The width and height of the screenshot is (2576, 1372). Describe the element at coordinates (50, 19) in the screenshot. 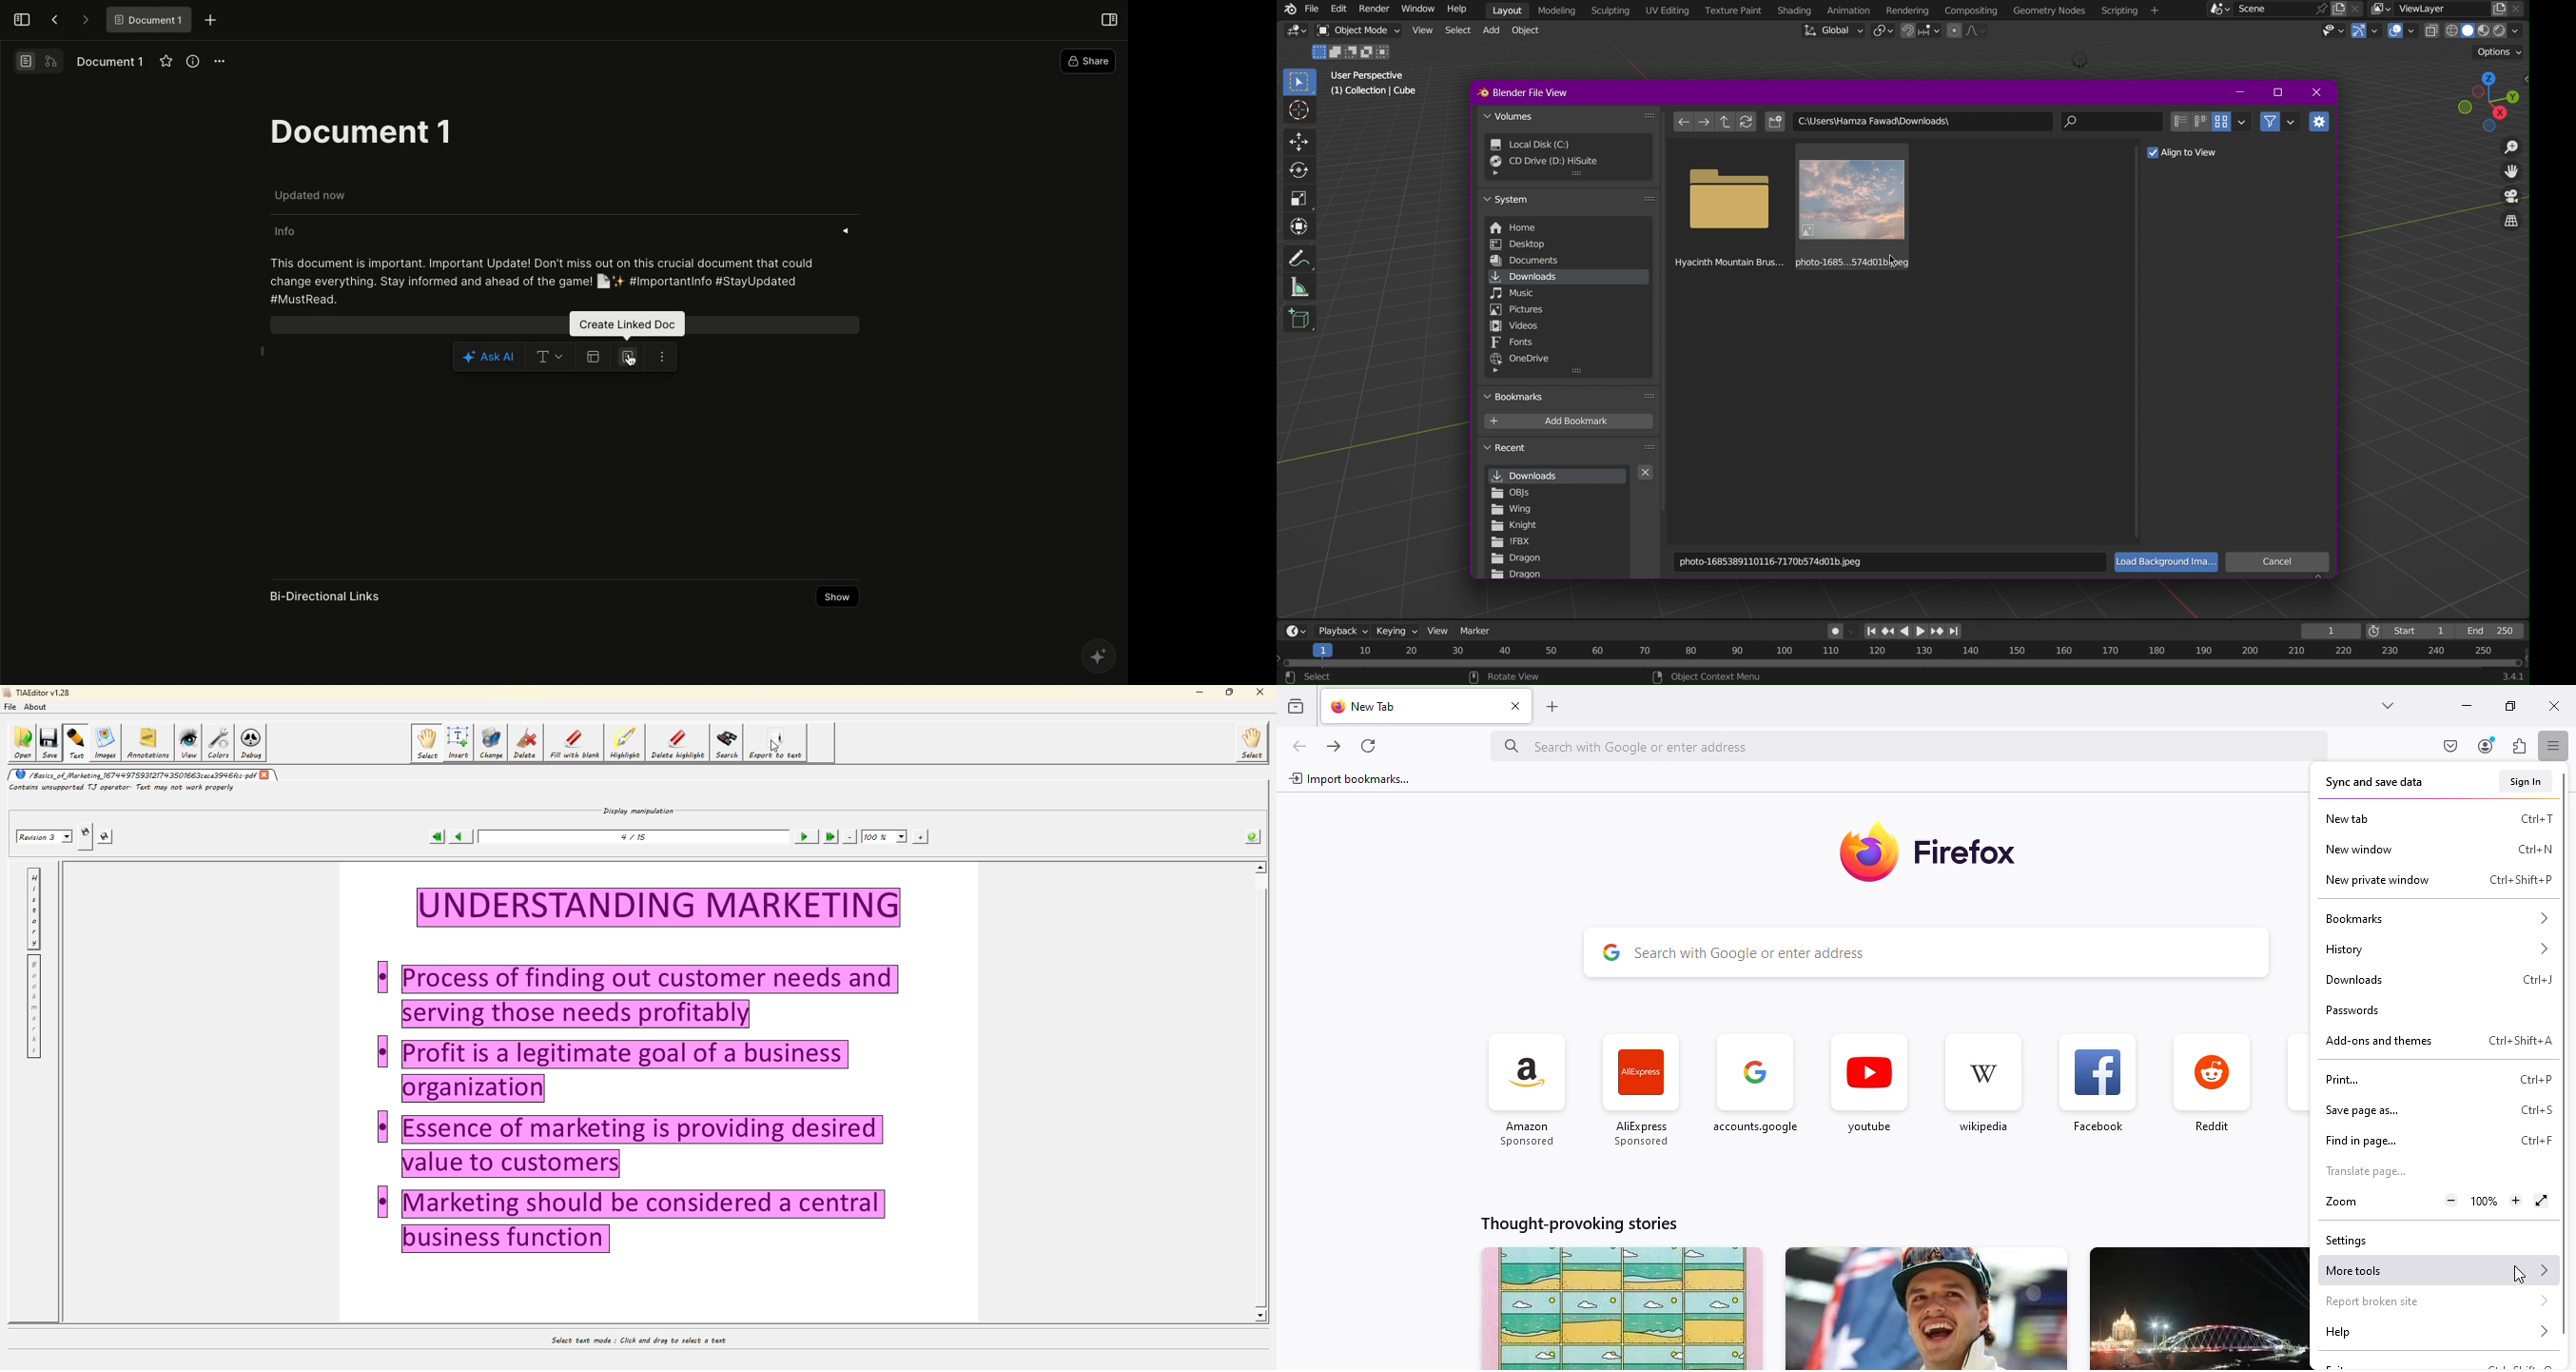

I see `Back` at that location.